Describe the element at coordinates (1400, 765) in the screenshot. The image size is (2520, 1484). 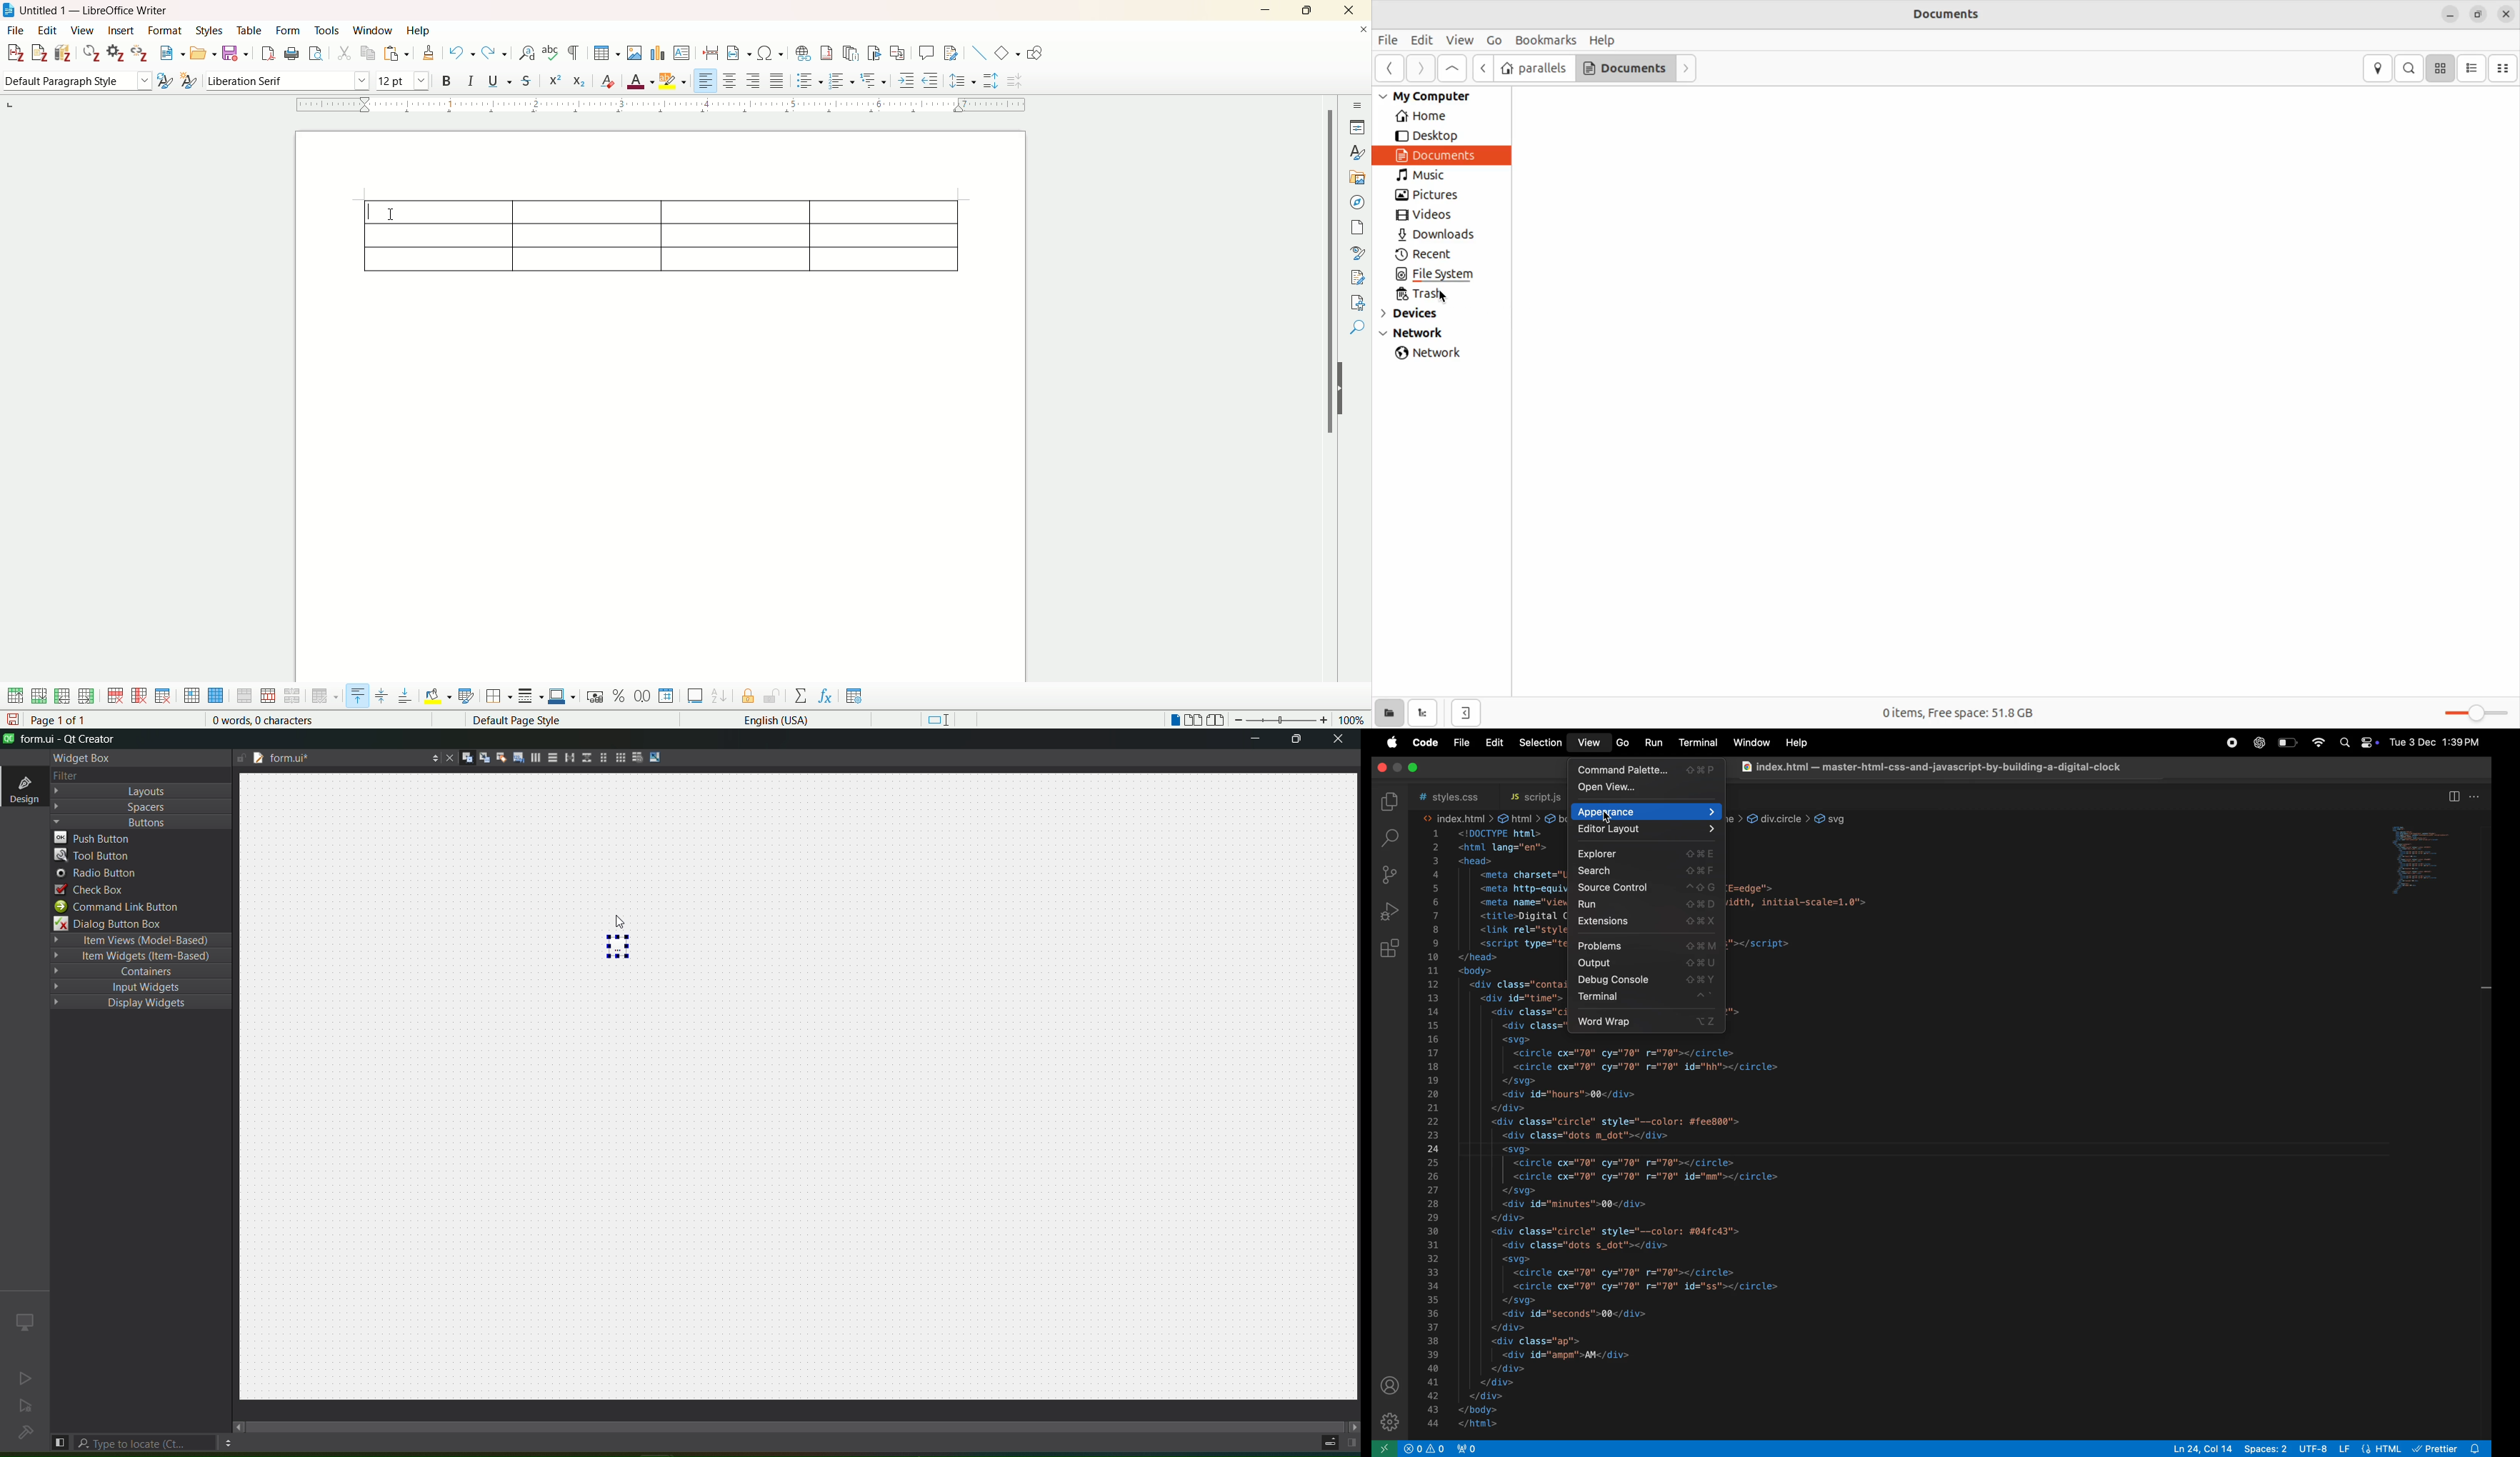
I see `toggle screen` at that location.